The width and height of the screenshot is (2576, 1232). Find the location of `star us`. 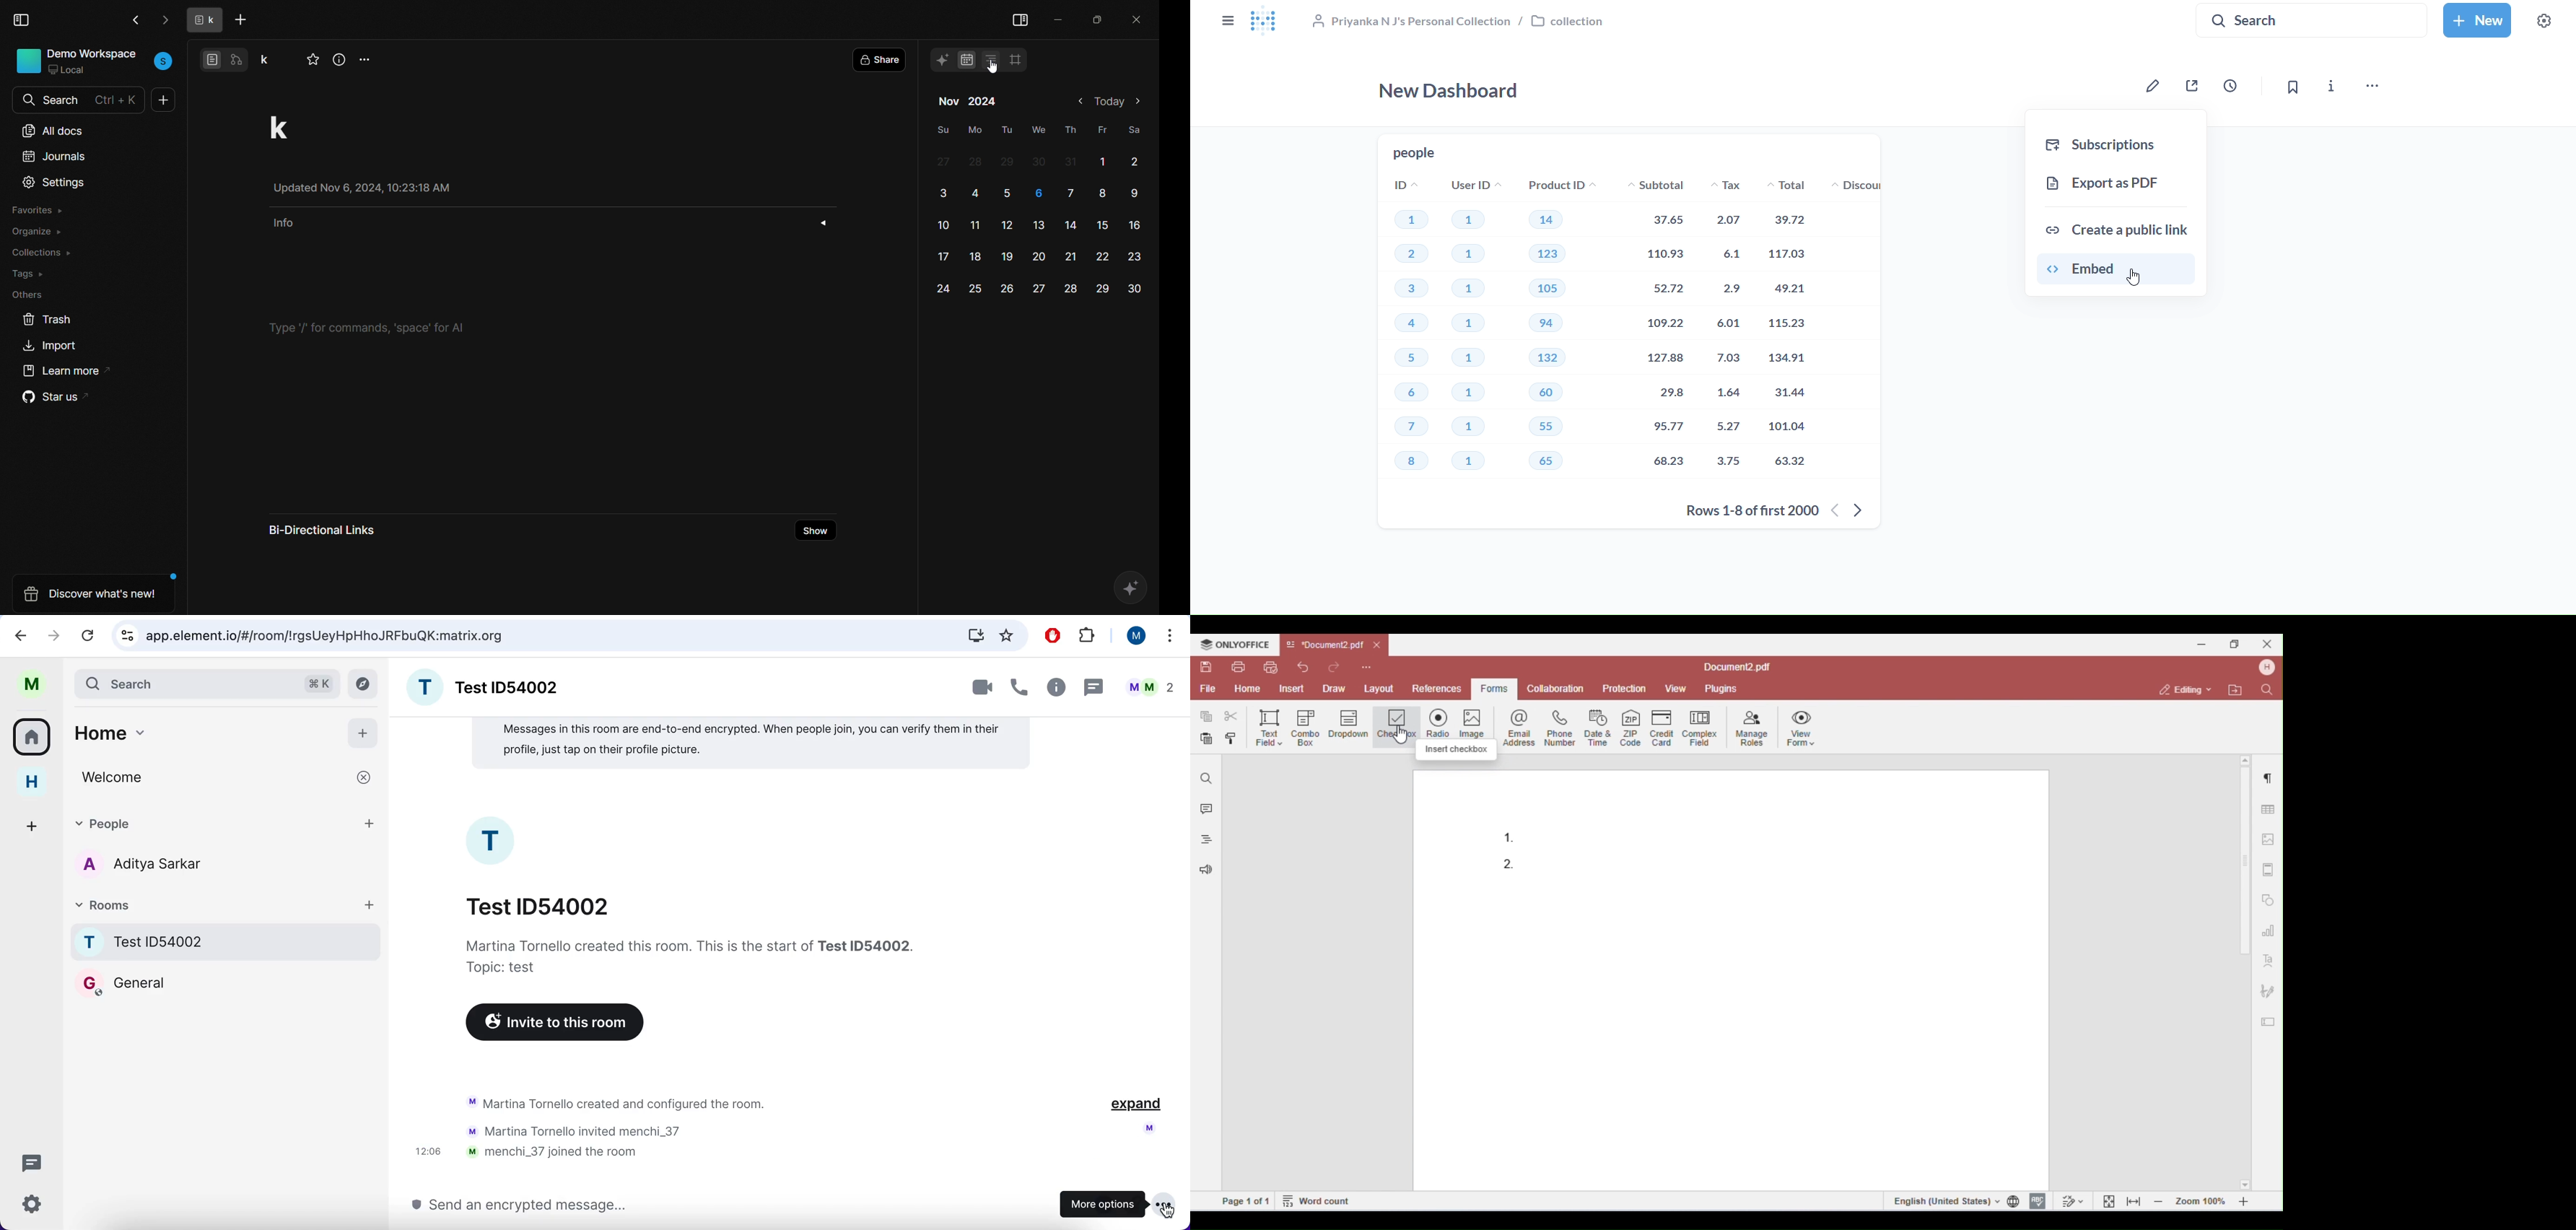

star us is located at coordinates (51, 399).